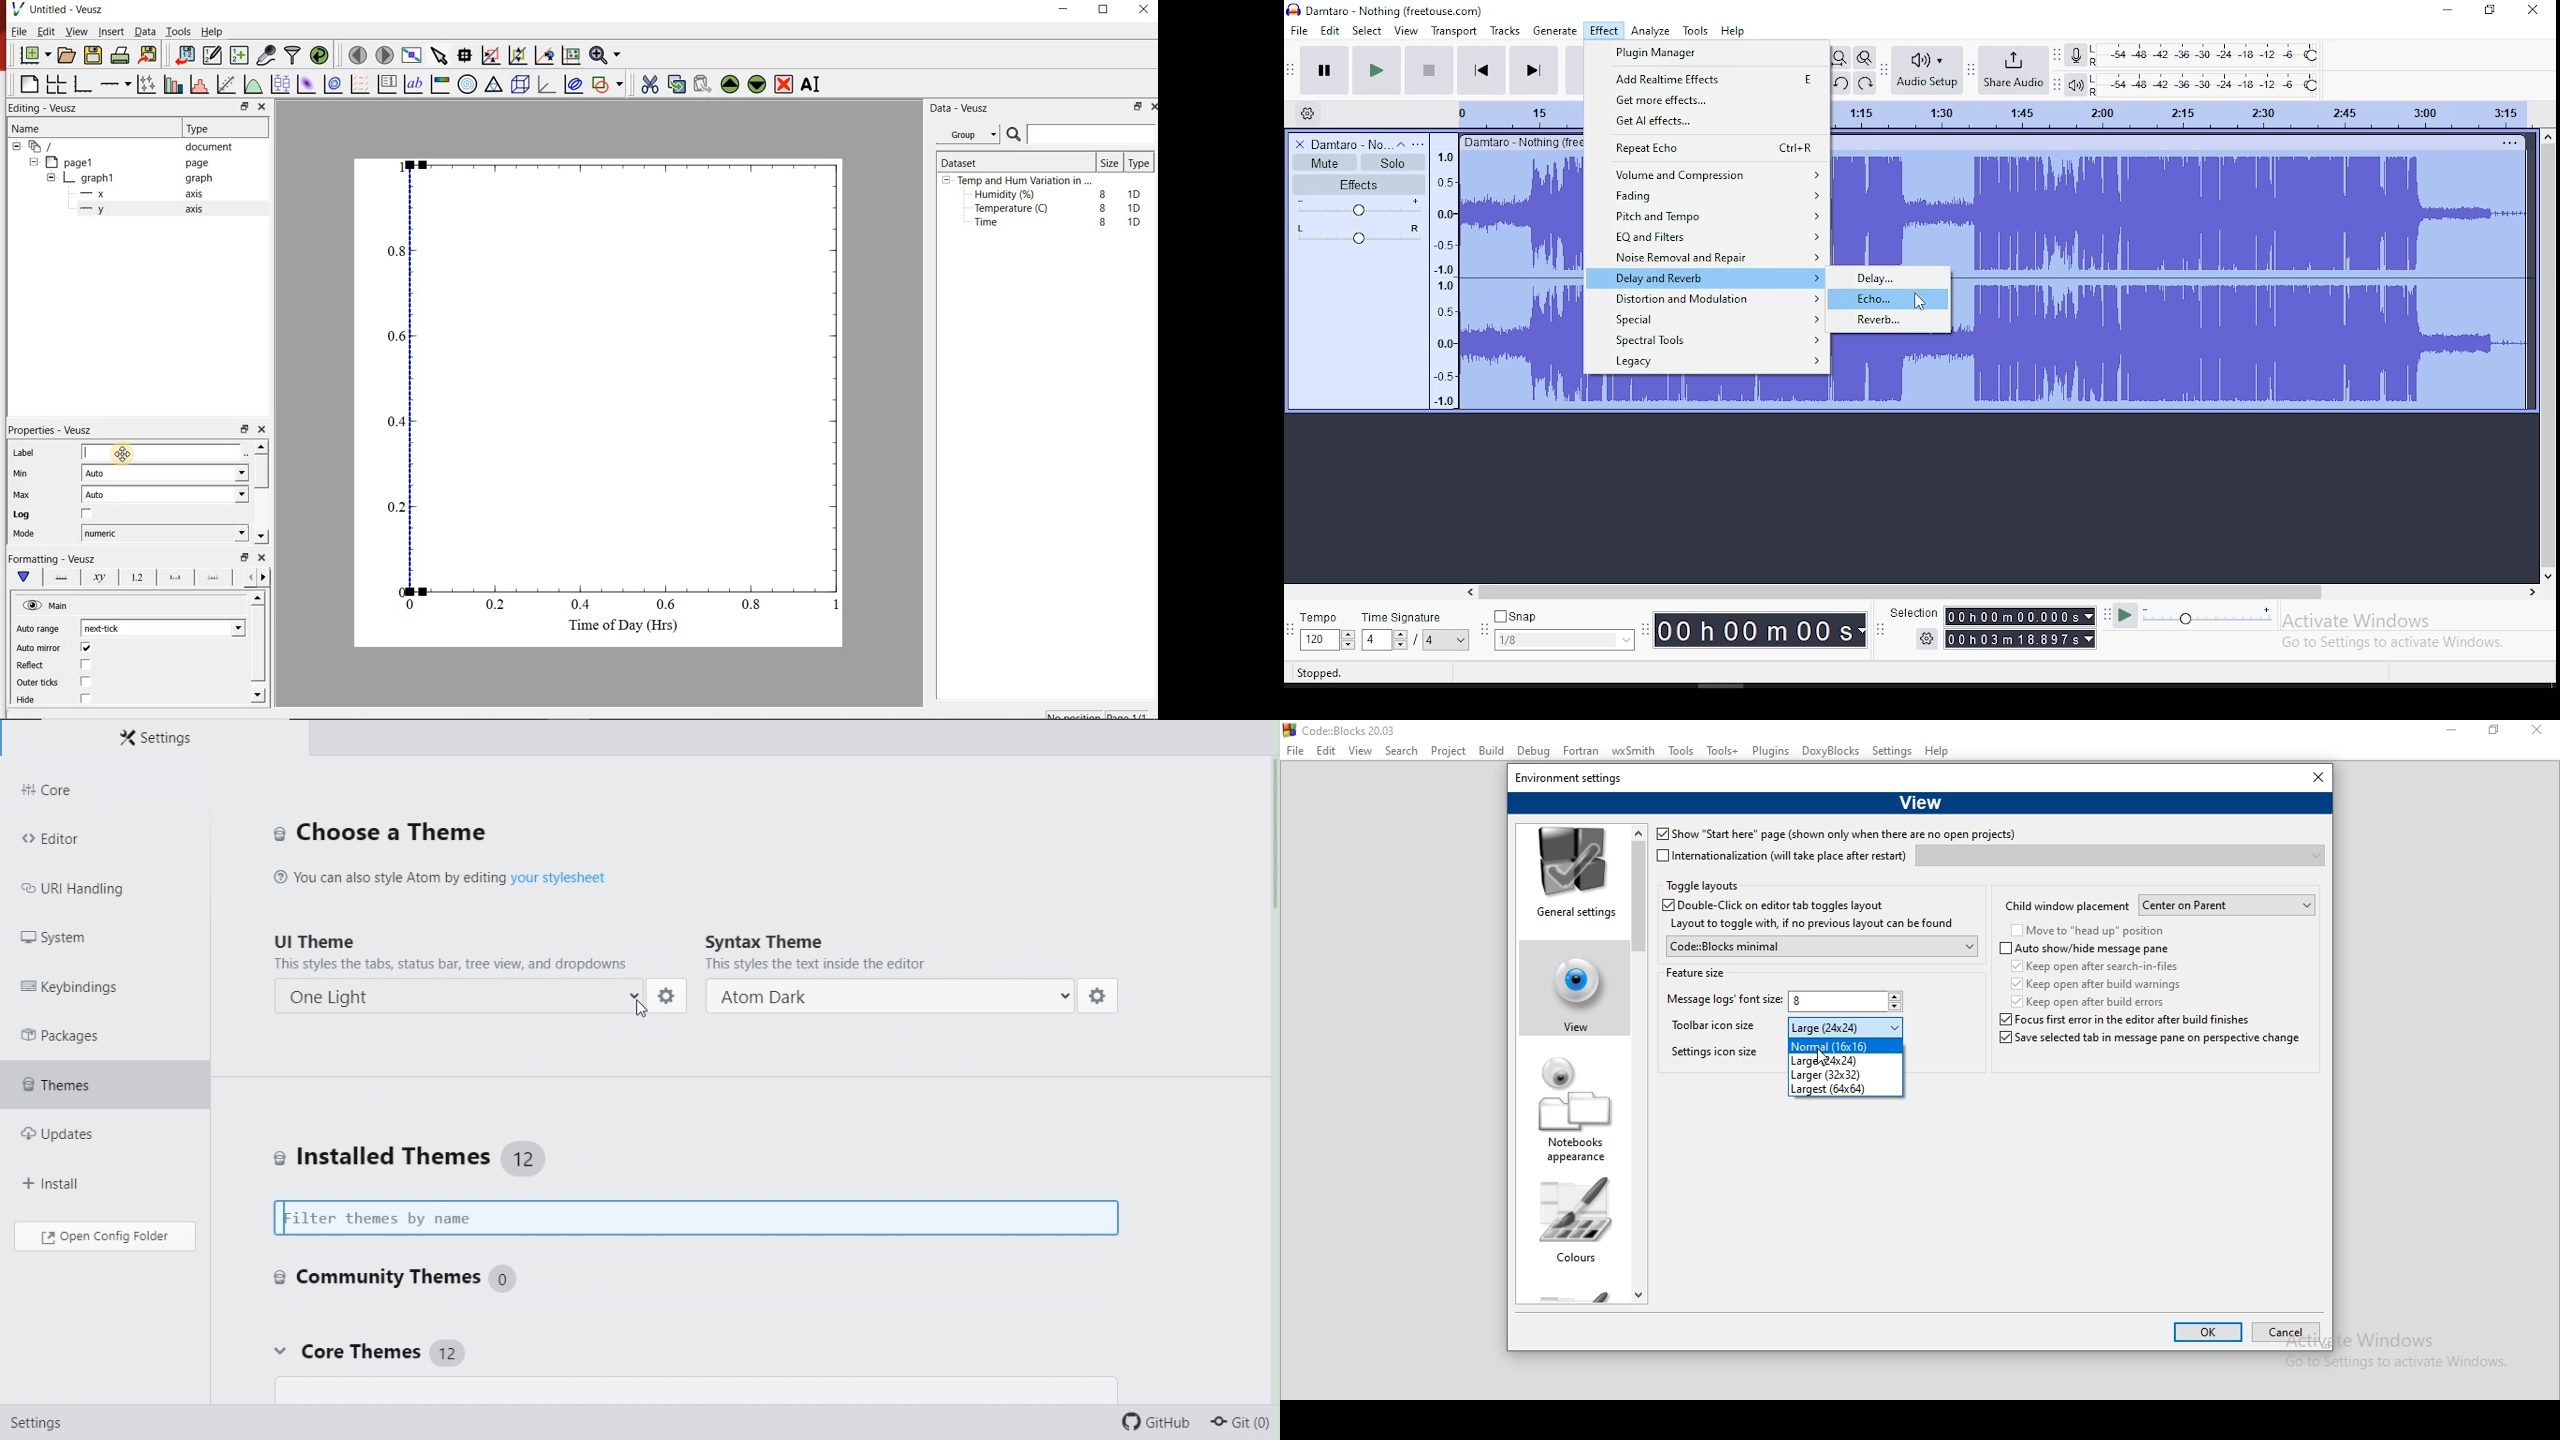 This screenshot has height=1456, width=2576. Describe the element at coordinates (150, 54) in the screenshot. I see `Export to graphics format` at that location.